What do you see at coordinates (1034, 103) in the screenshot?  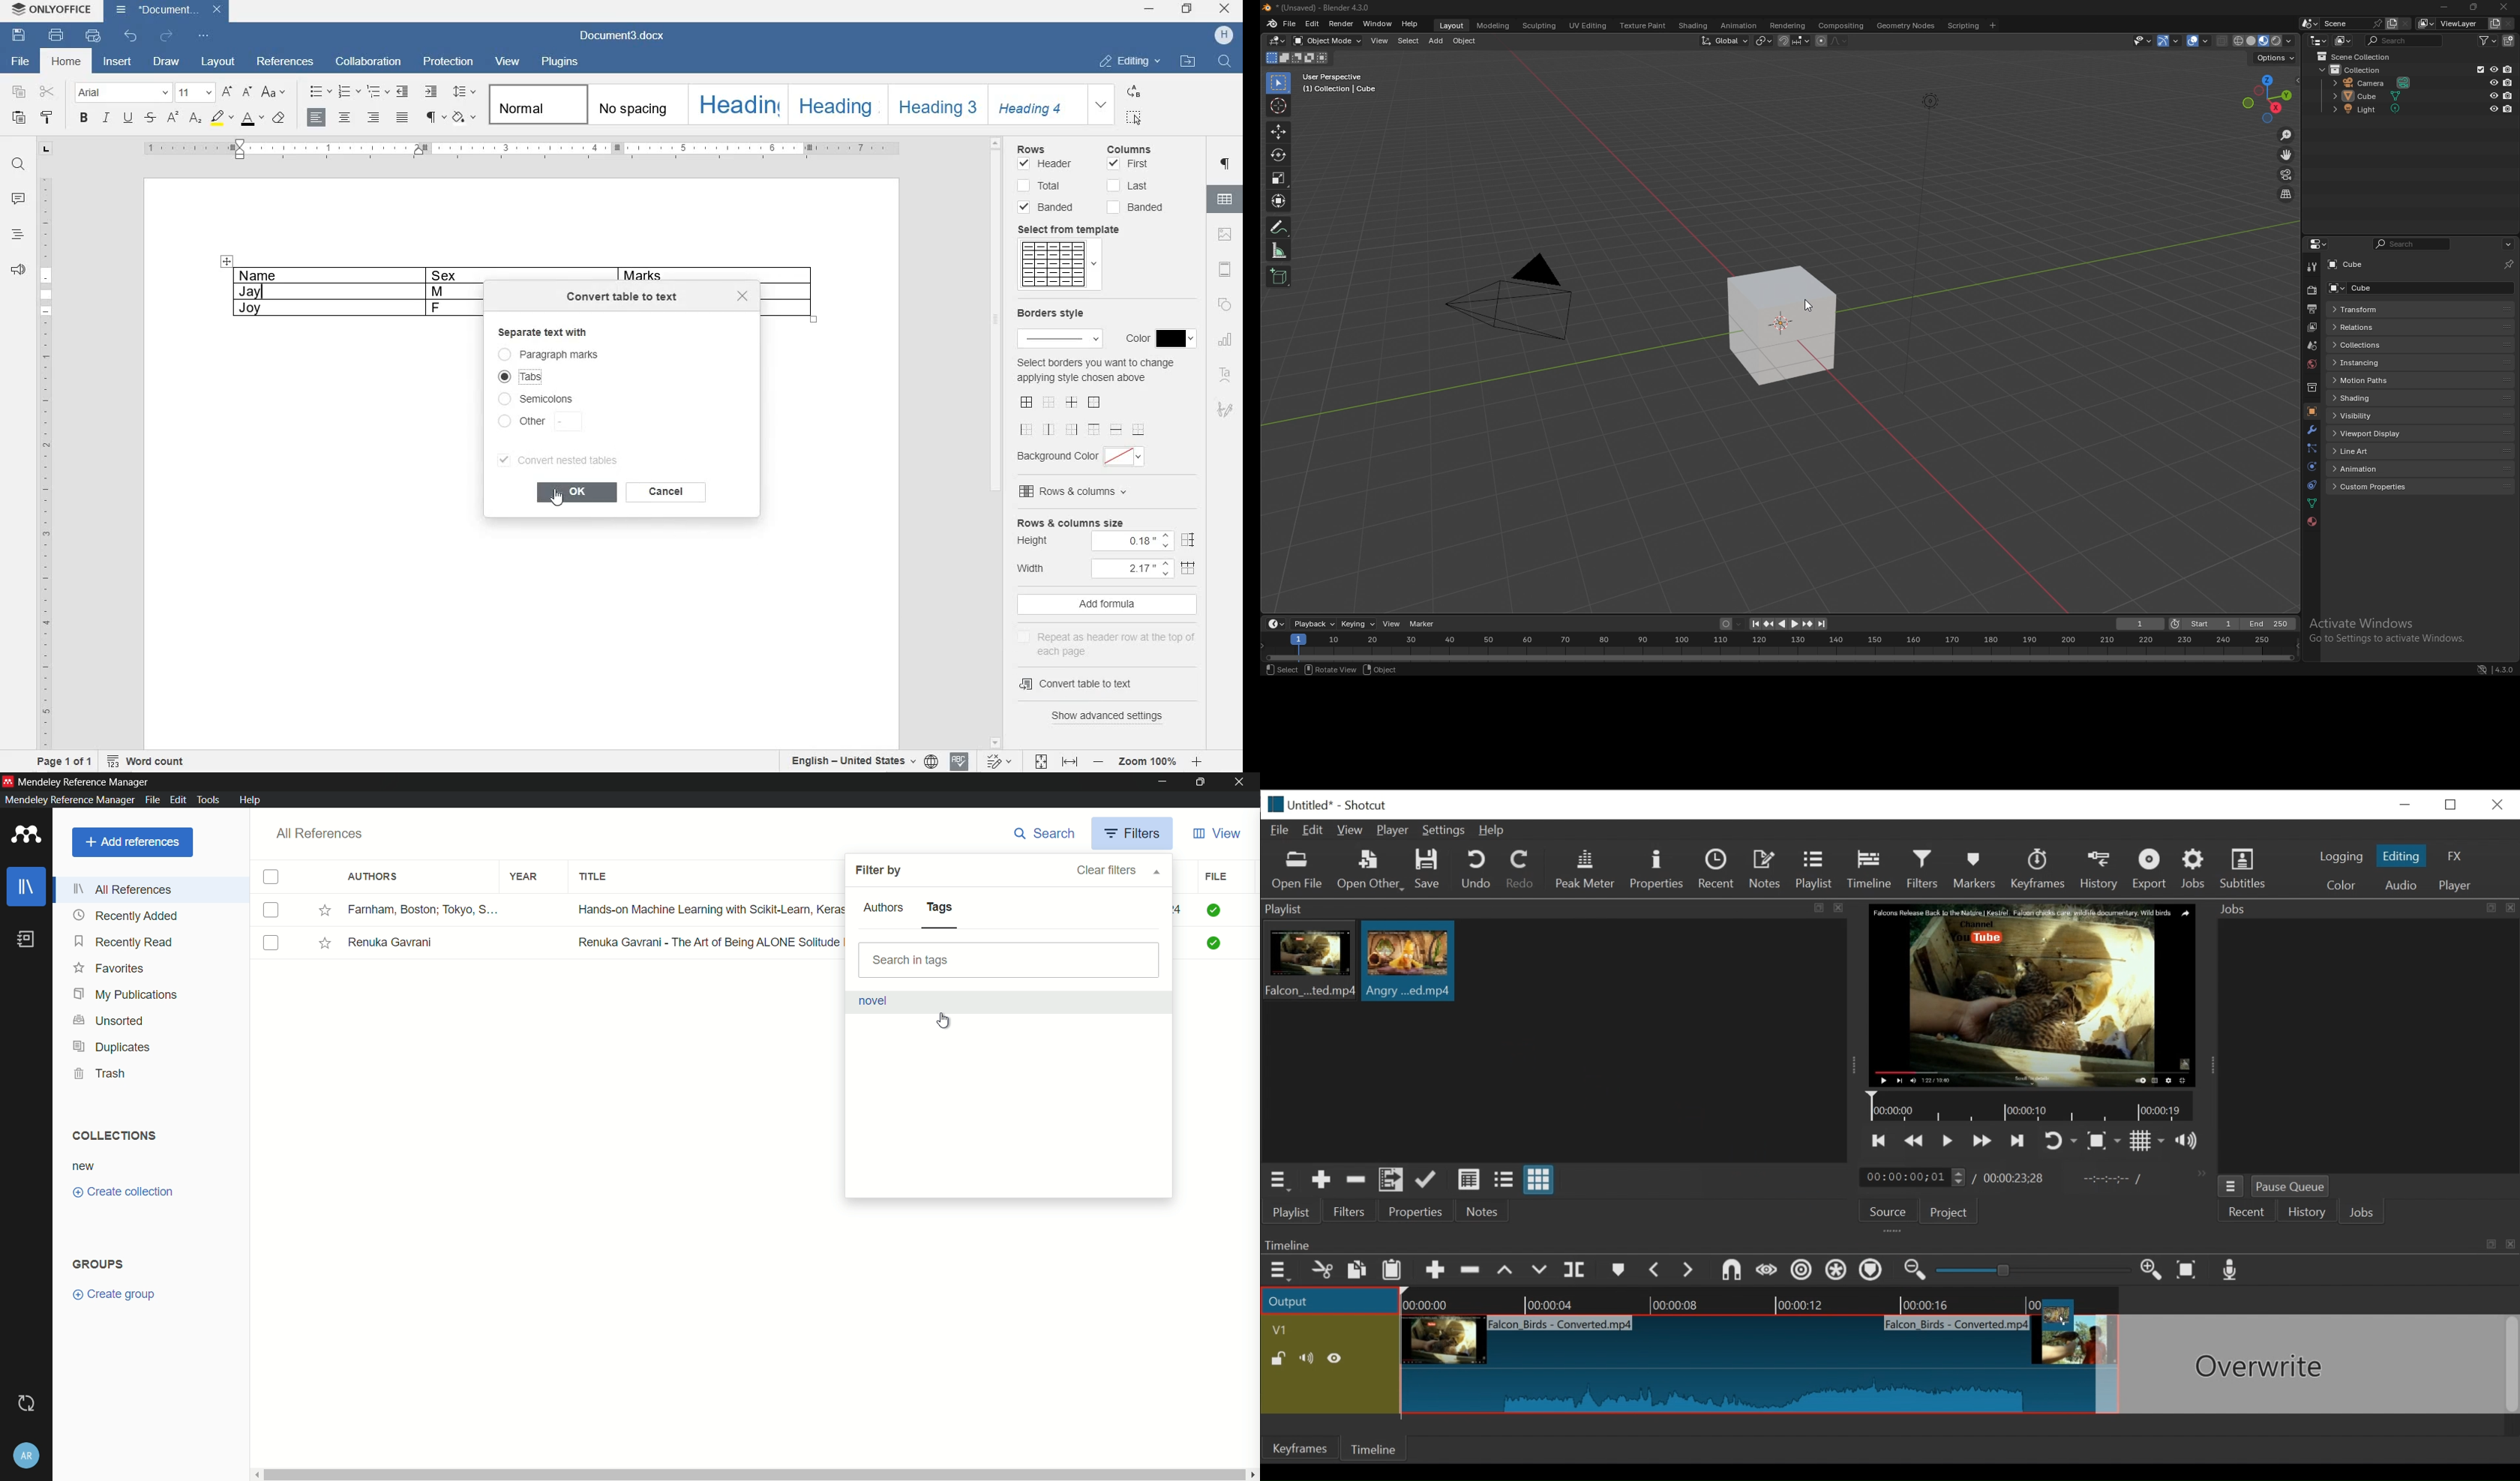 I see `HEADING 4` at bounding box center [1034, 103].